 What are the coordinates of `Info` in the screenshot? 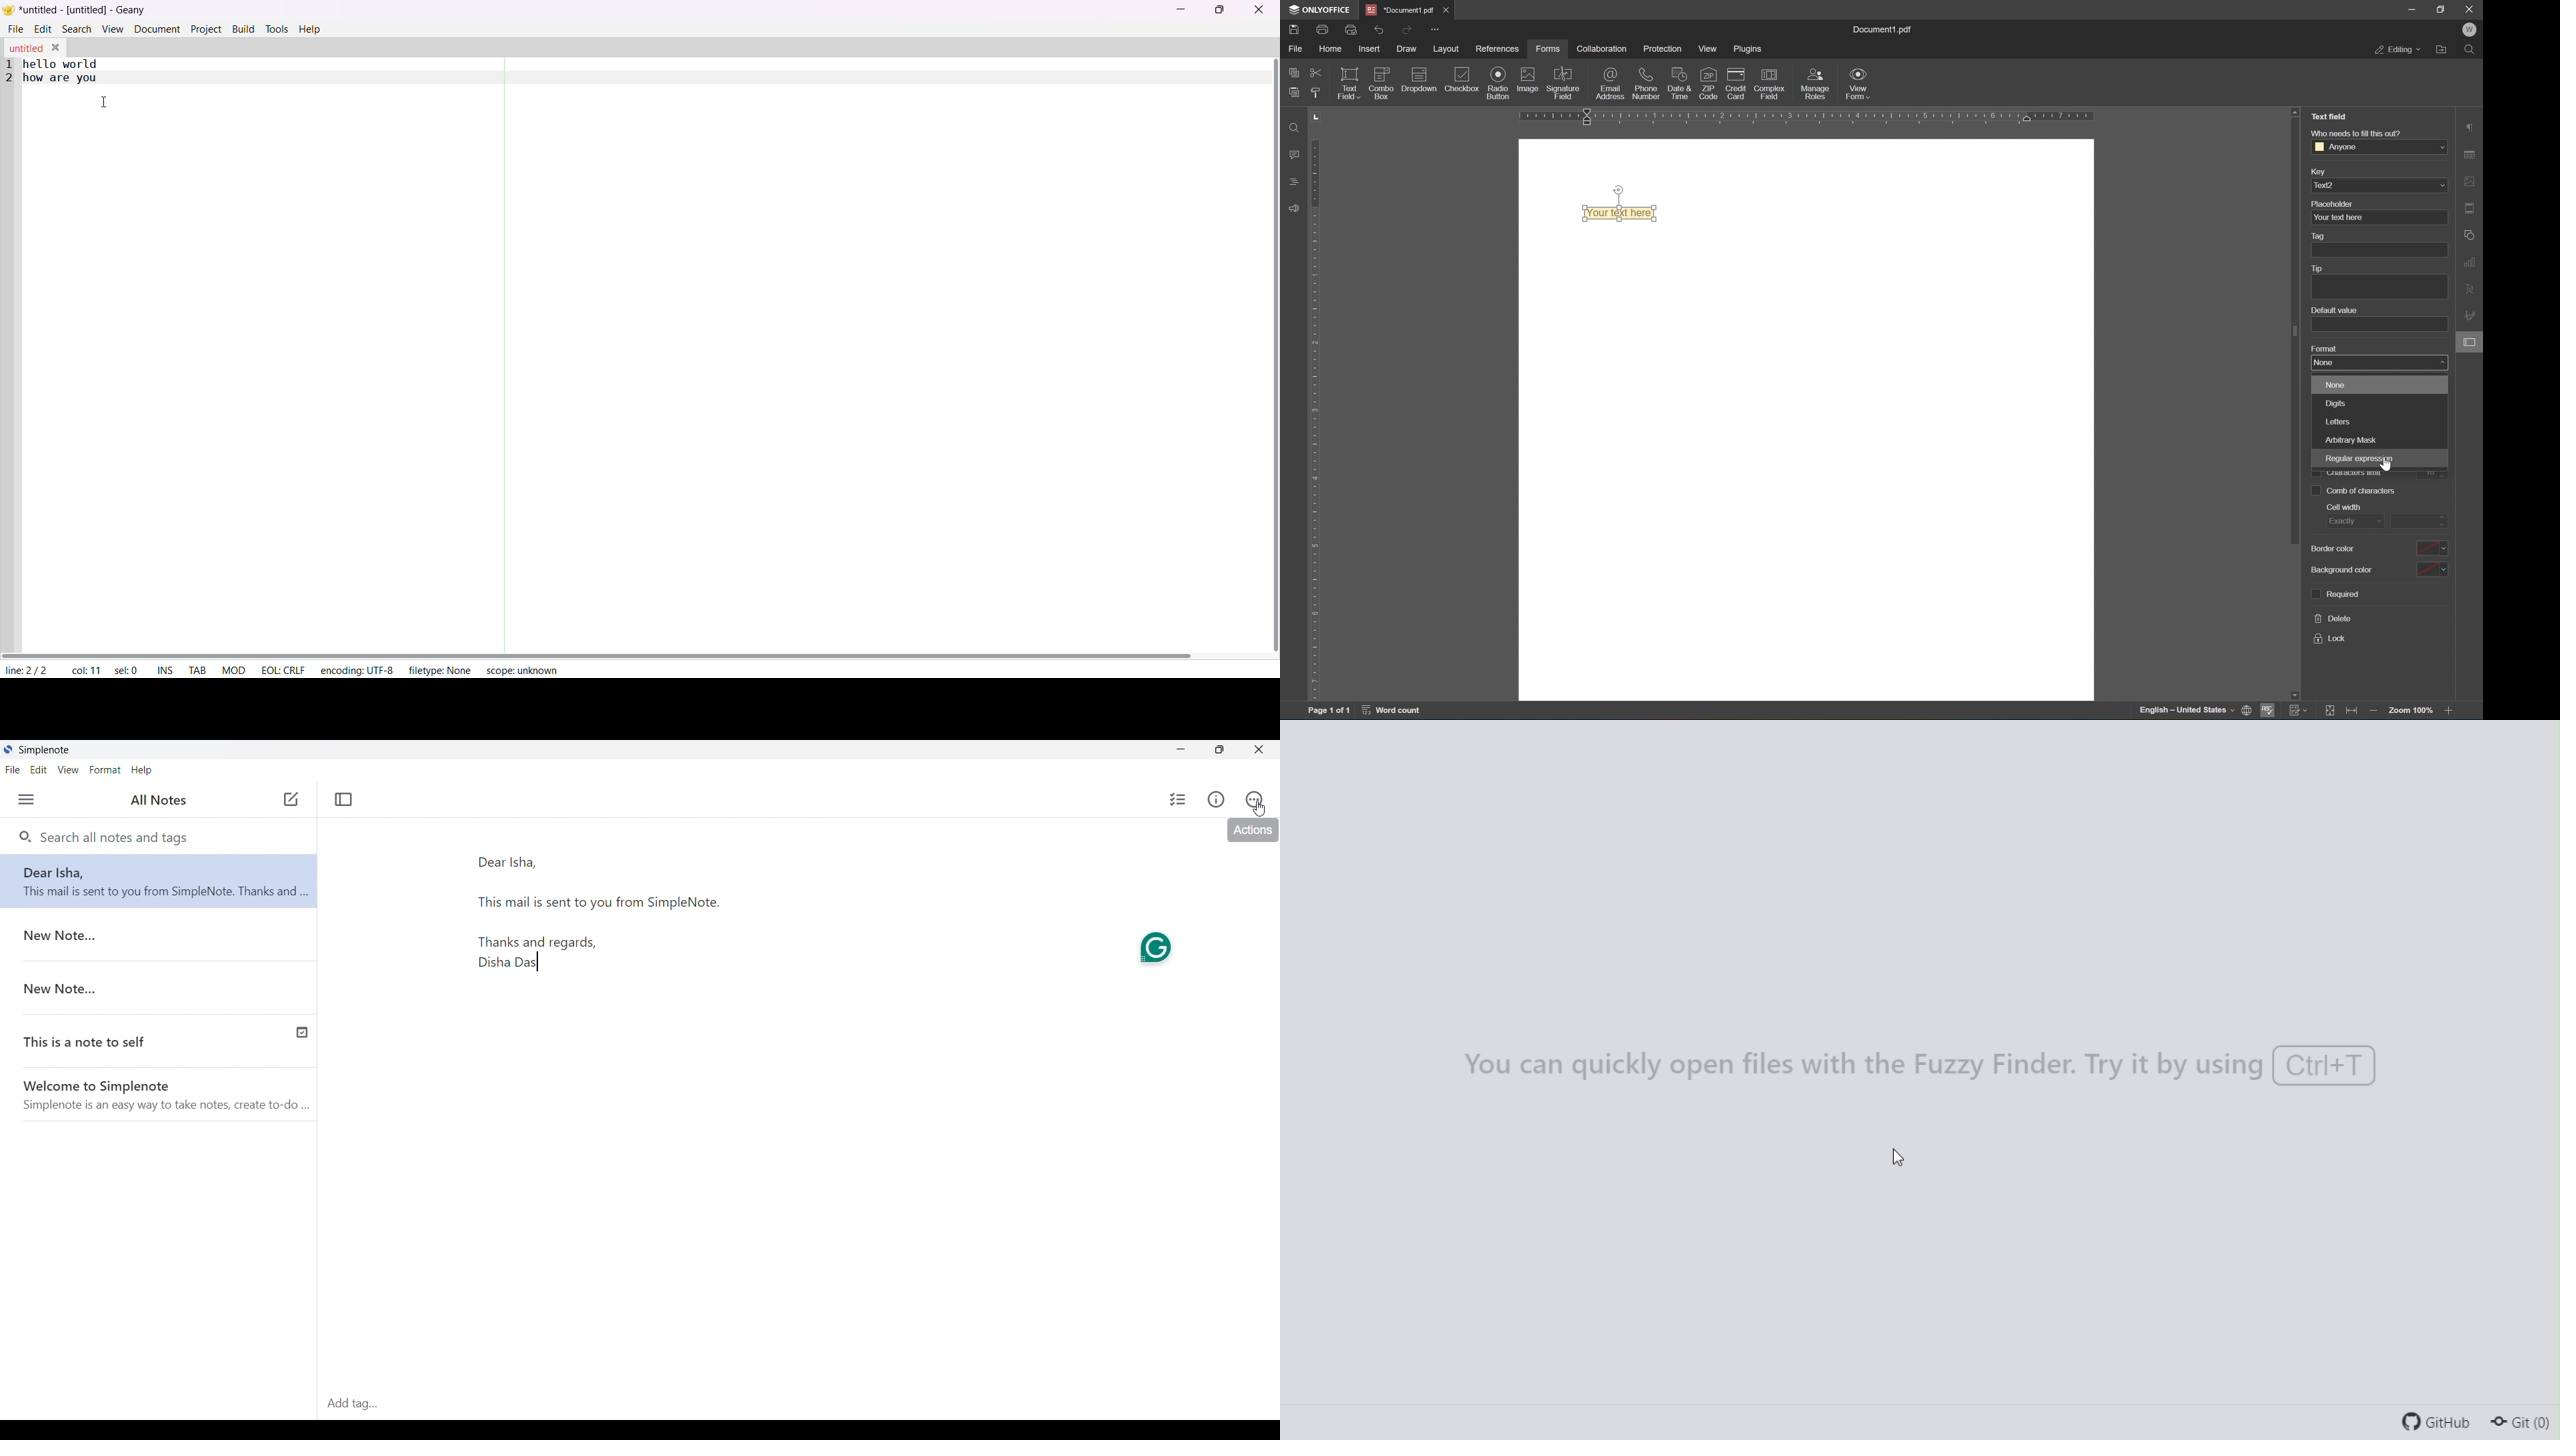 It's located at (1217, 799).